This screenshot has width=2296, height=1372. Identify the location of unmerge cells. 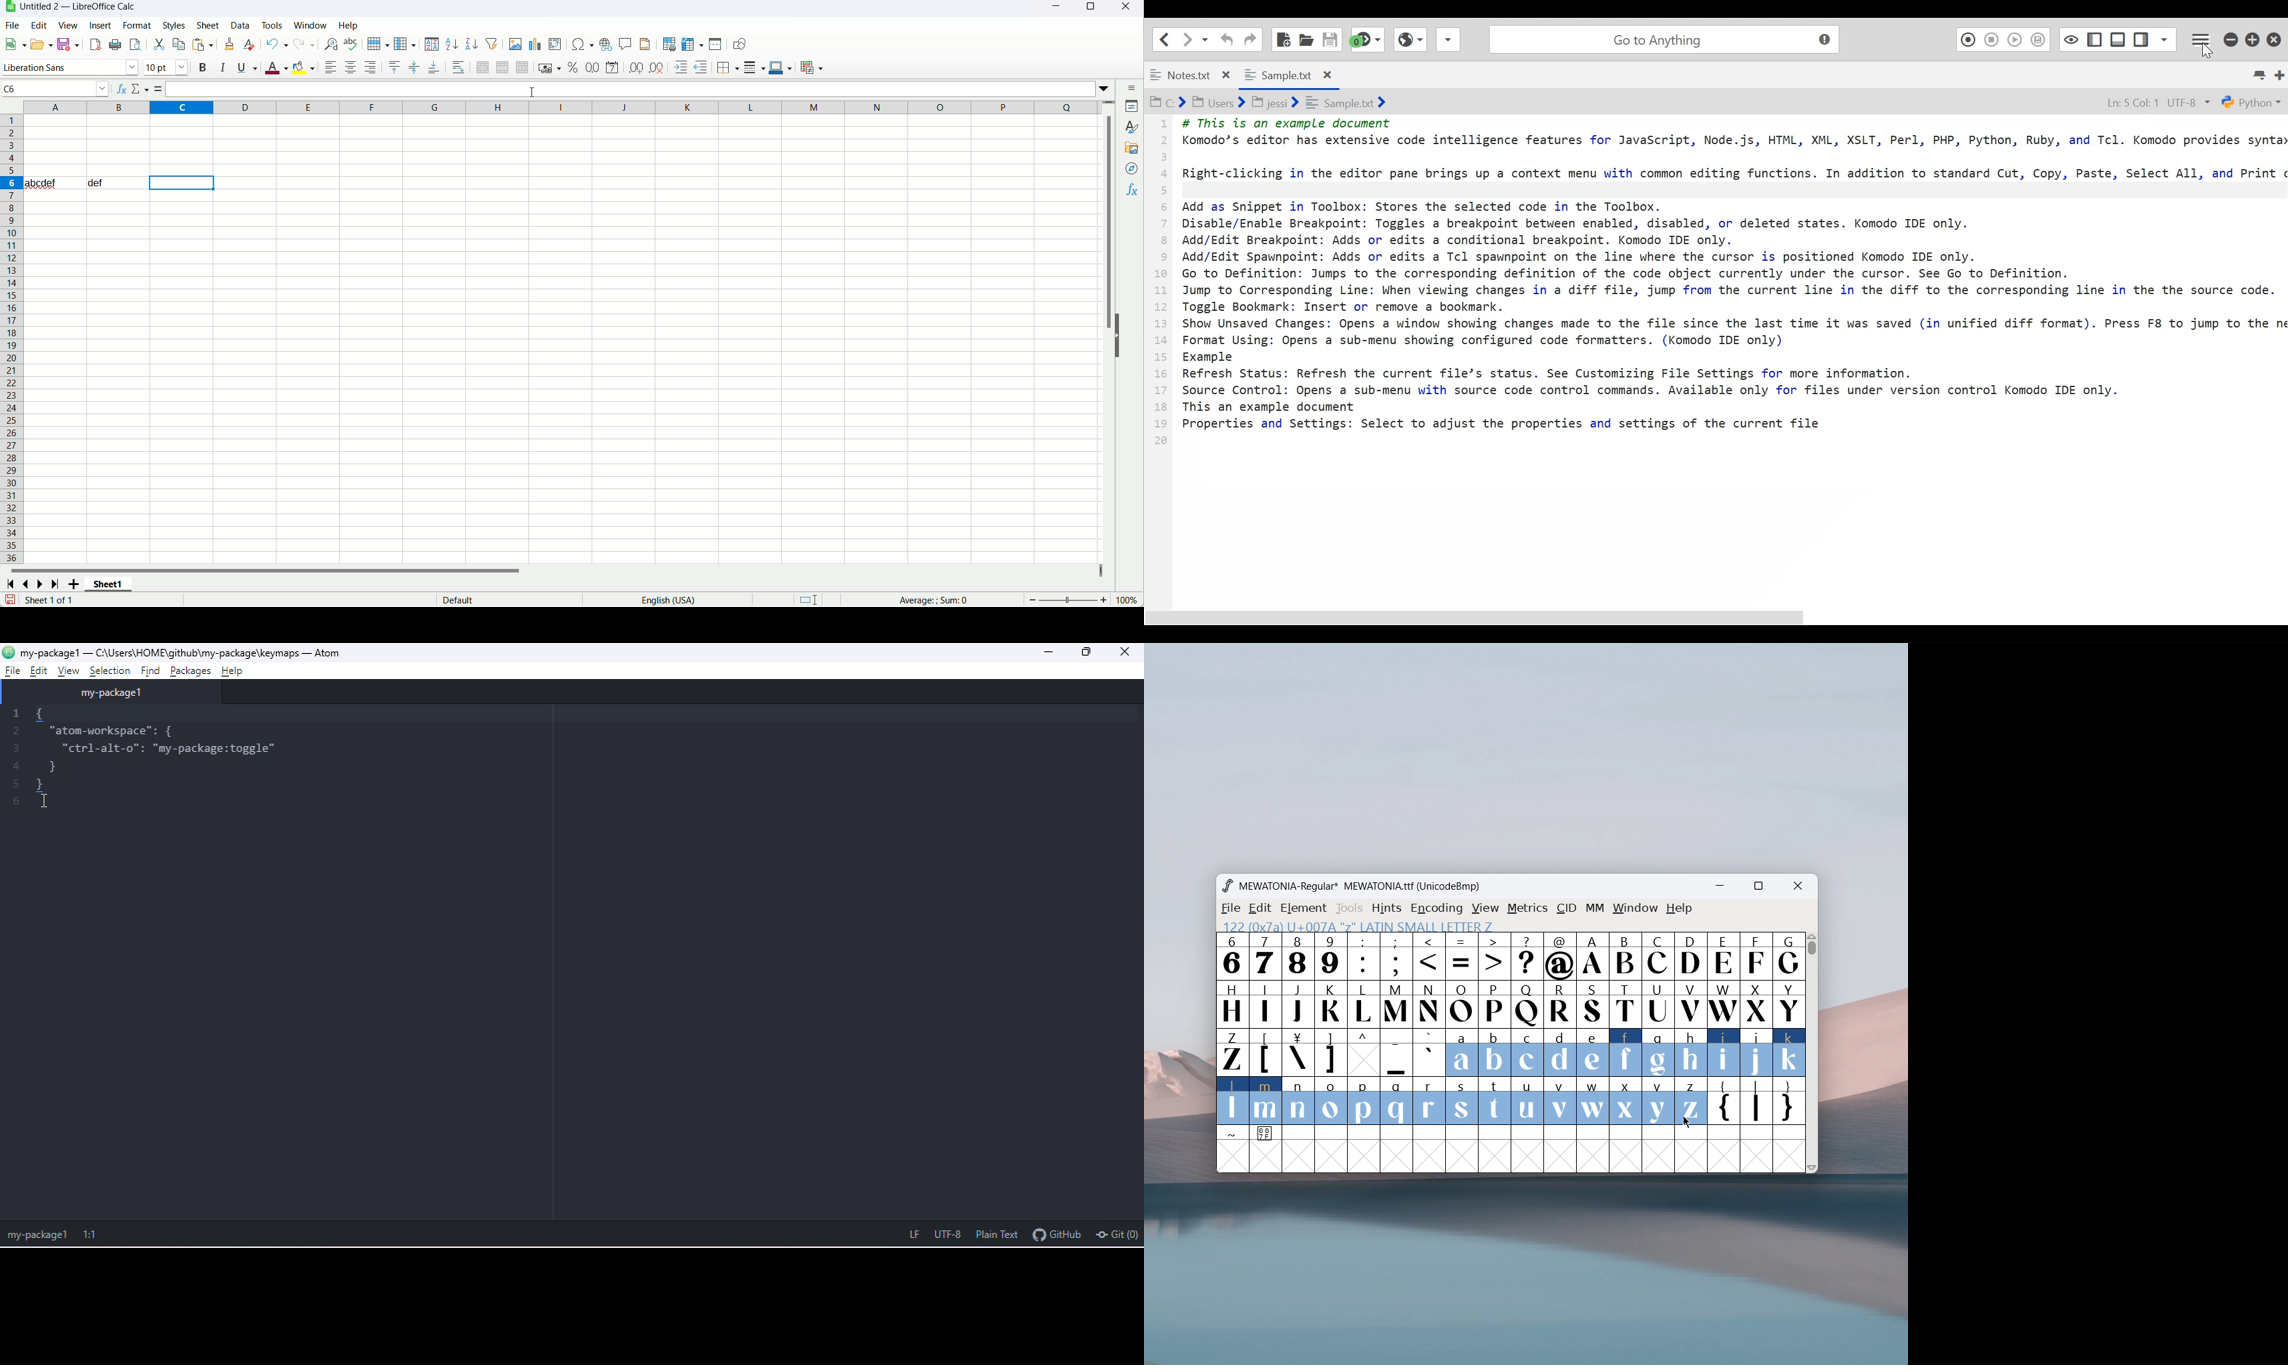
(523, 69).